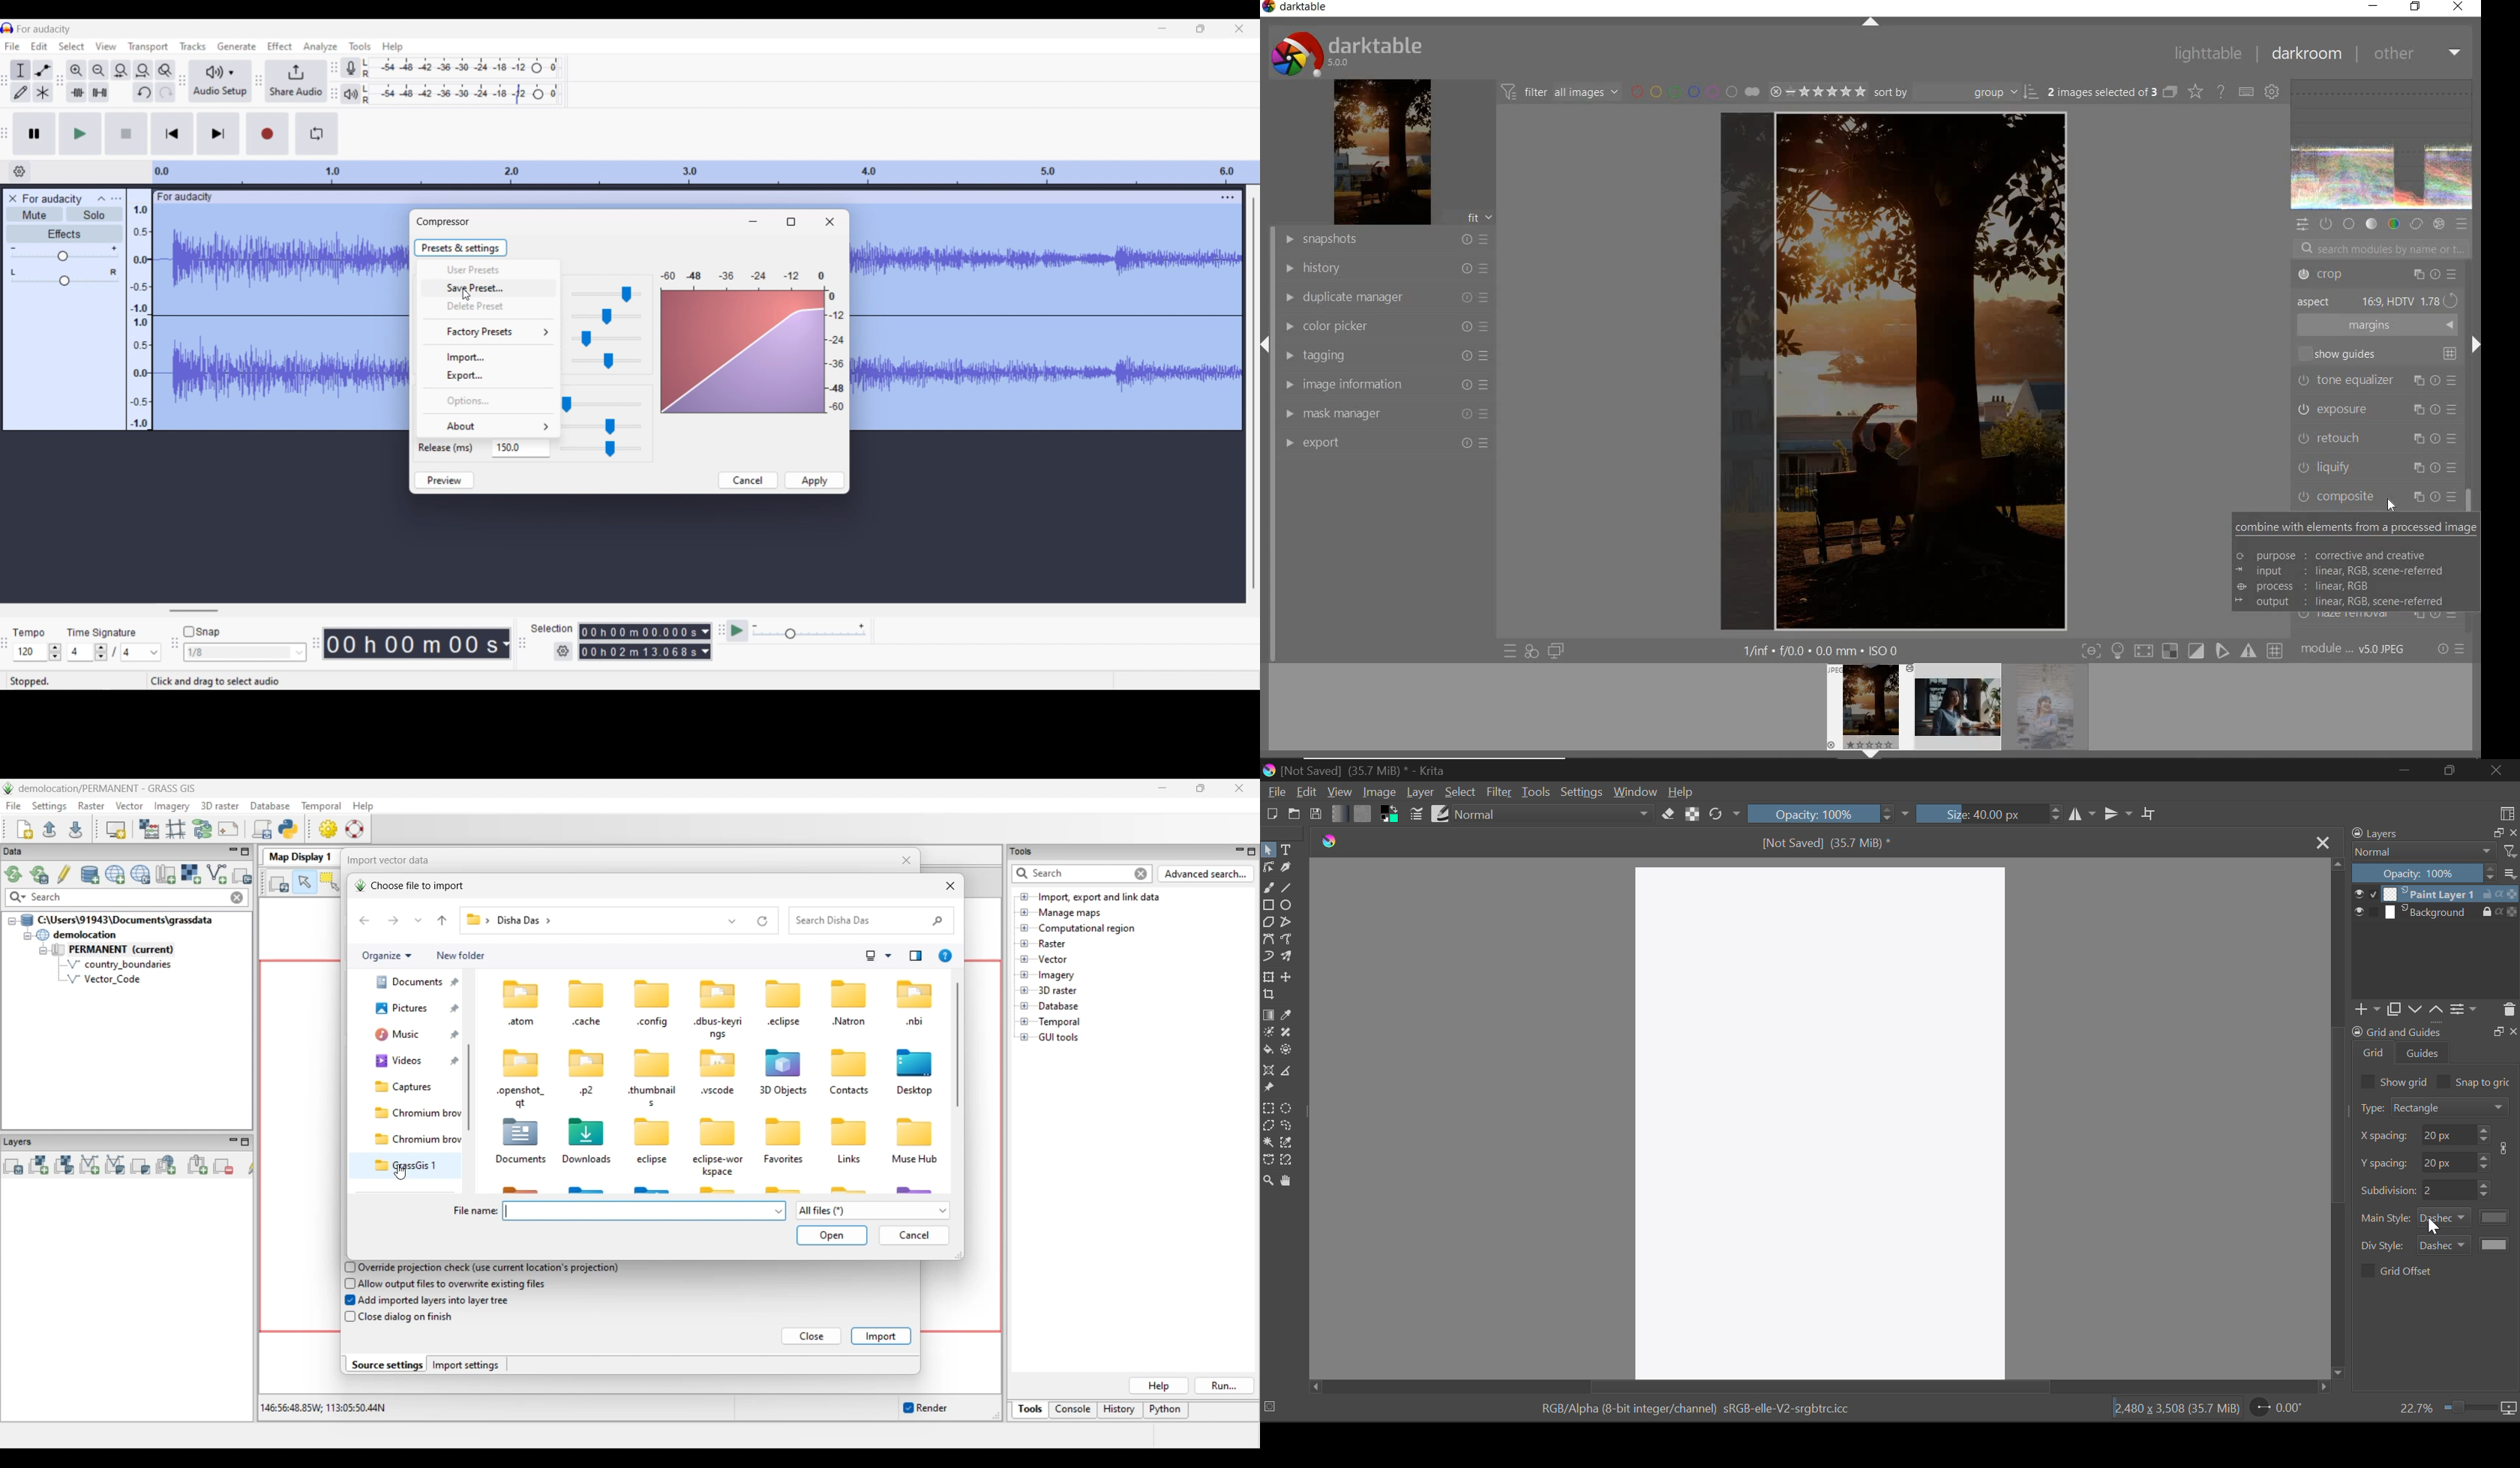 This screenshot has height=1484, width=2520. I want to click on Window, so click(1634, 793).